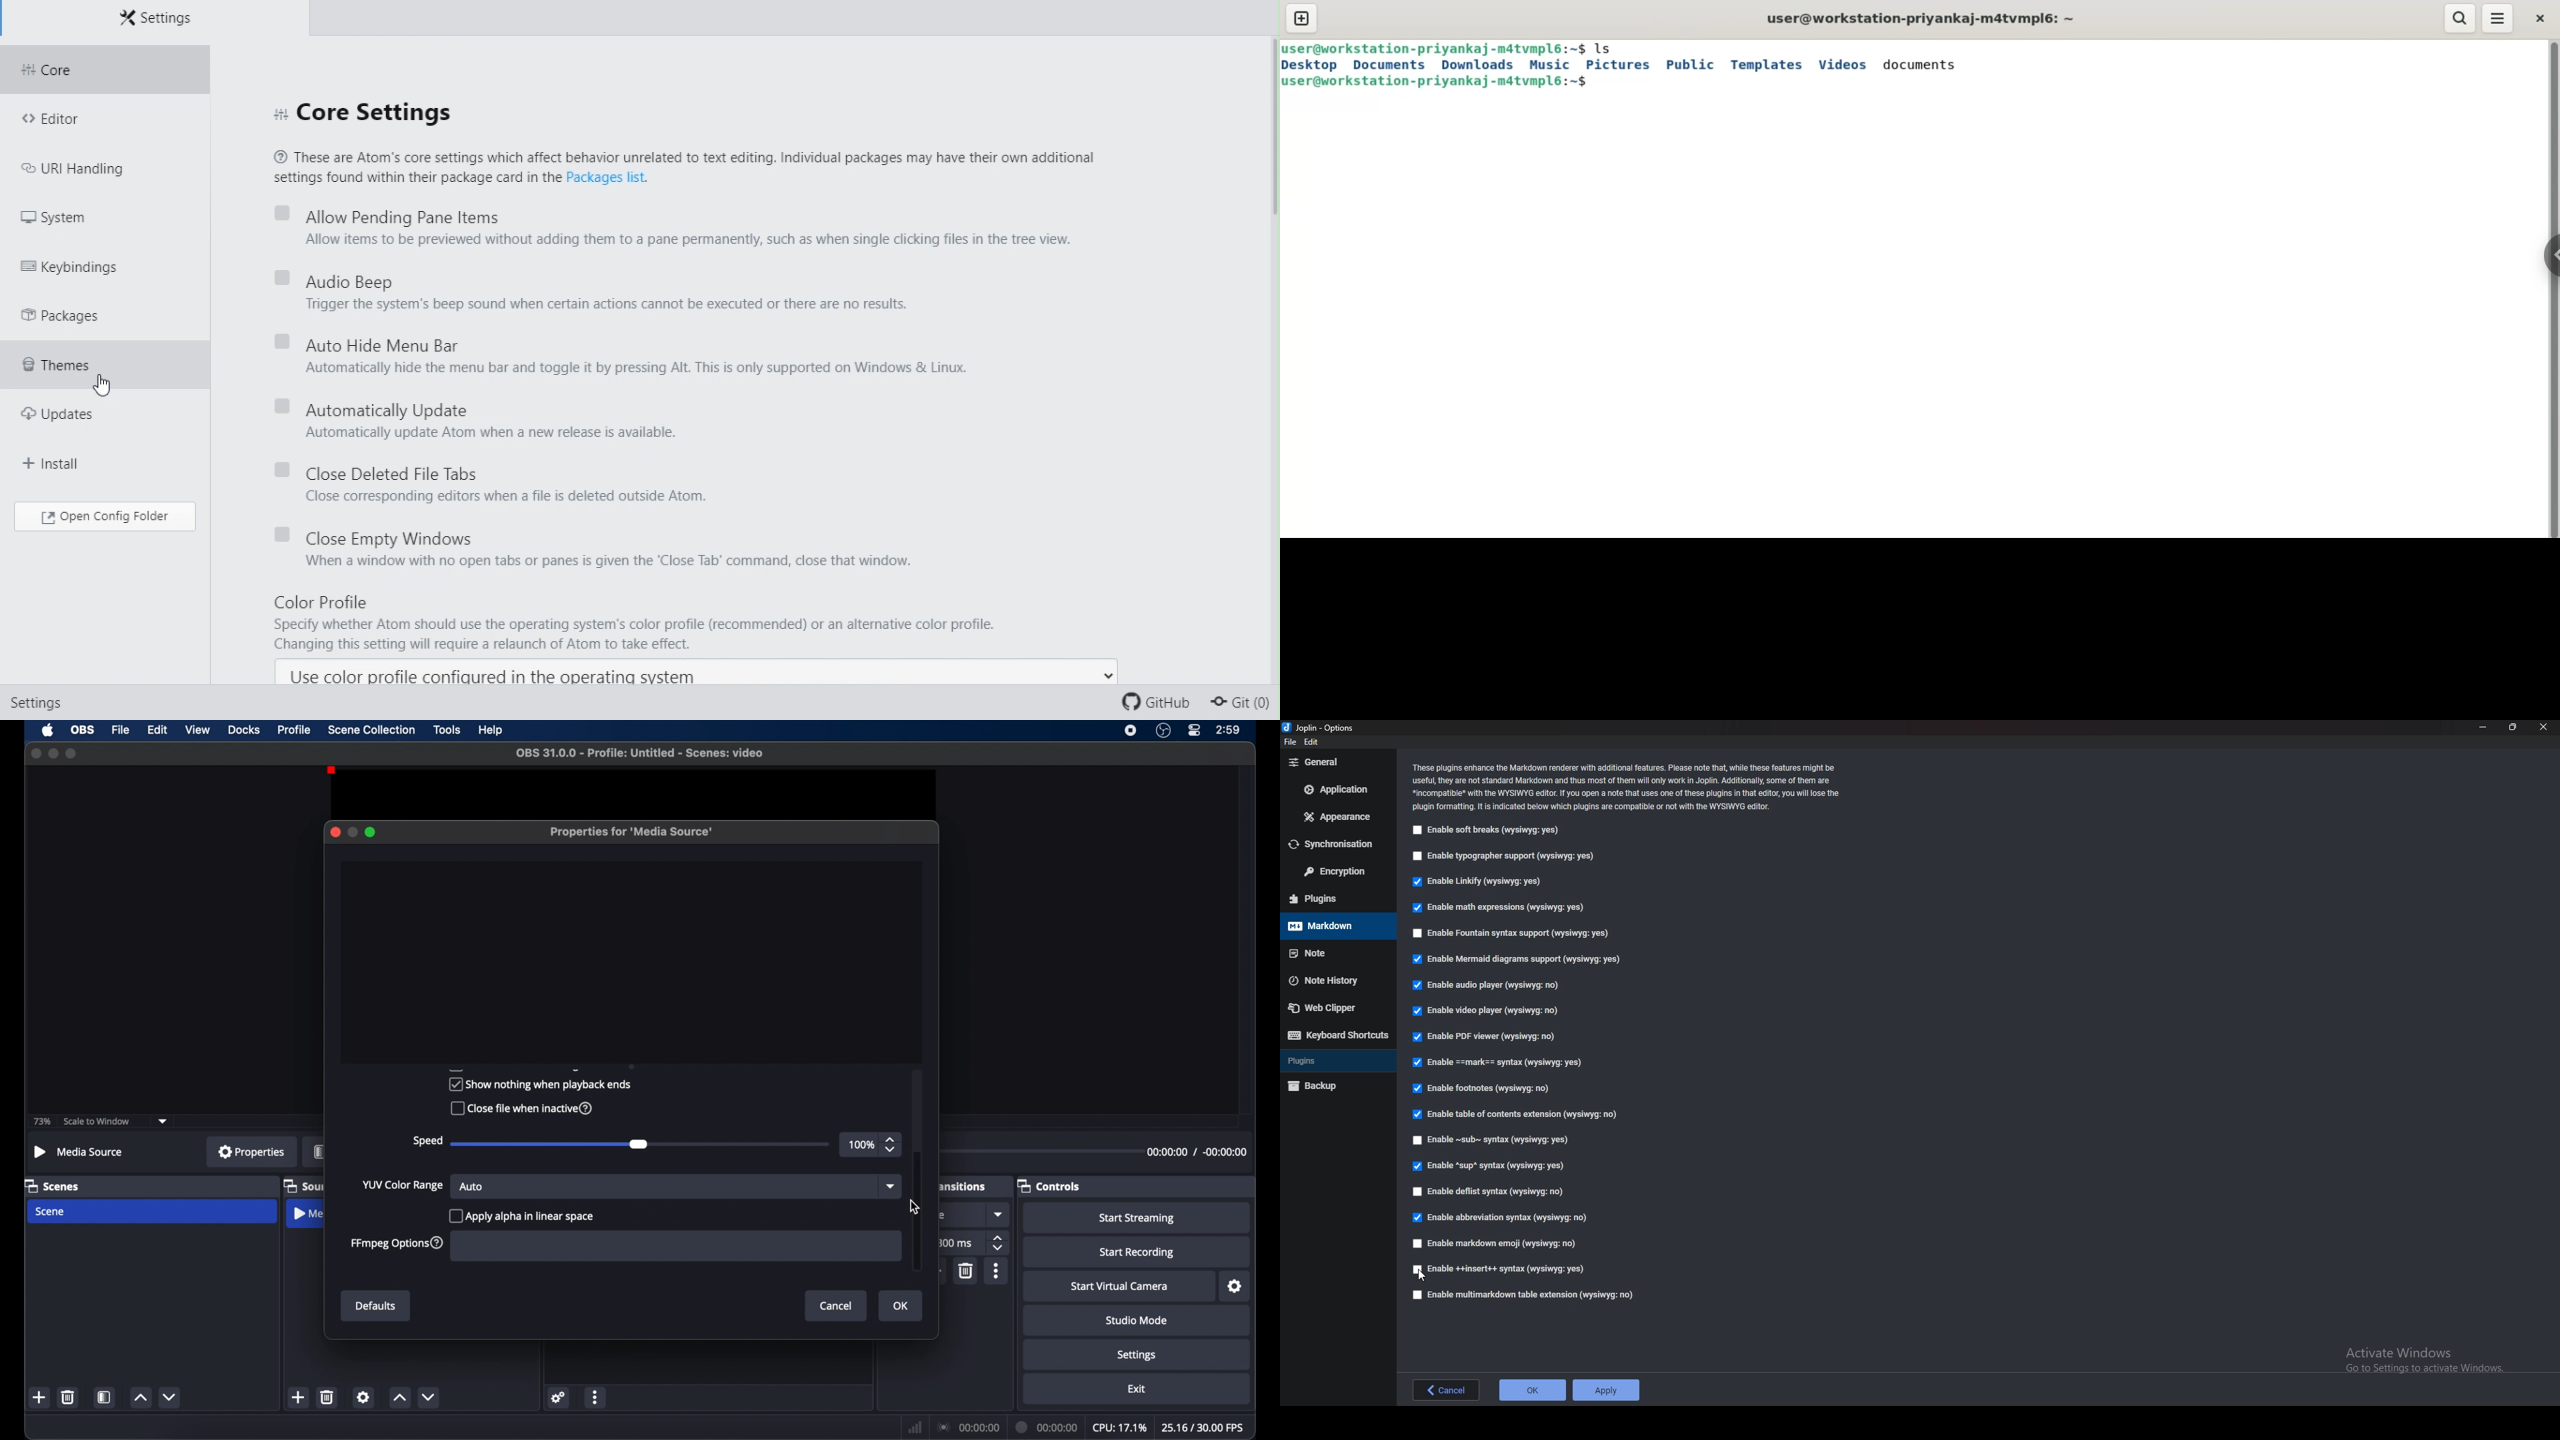 Image resolution: width=2576 pixels, height=1456 pixels. I want to click on delete, so click(967, 1271).